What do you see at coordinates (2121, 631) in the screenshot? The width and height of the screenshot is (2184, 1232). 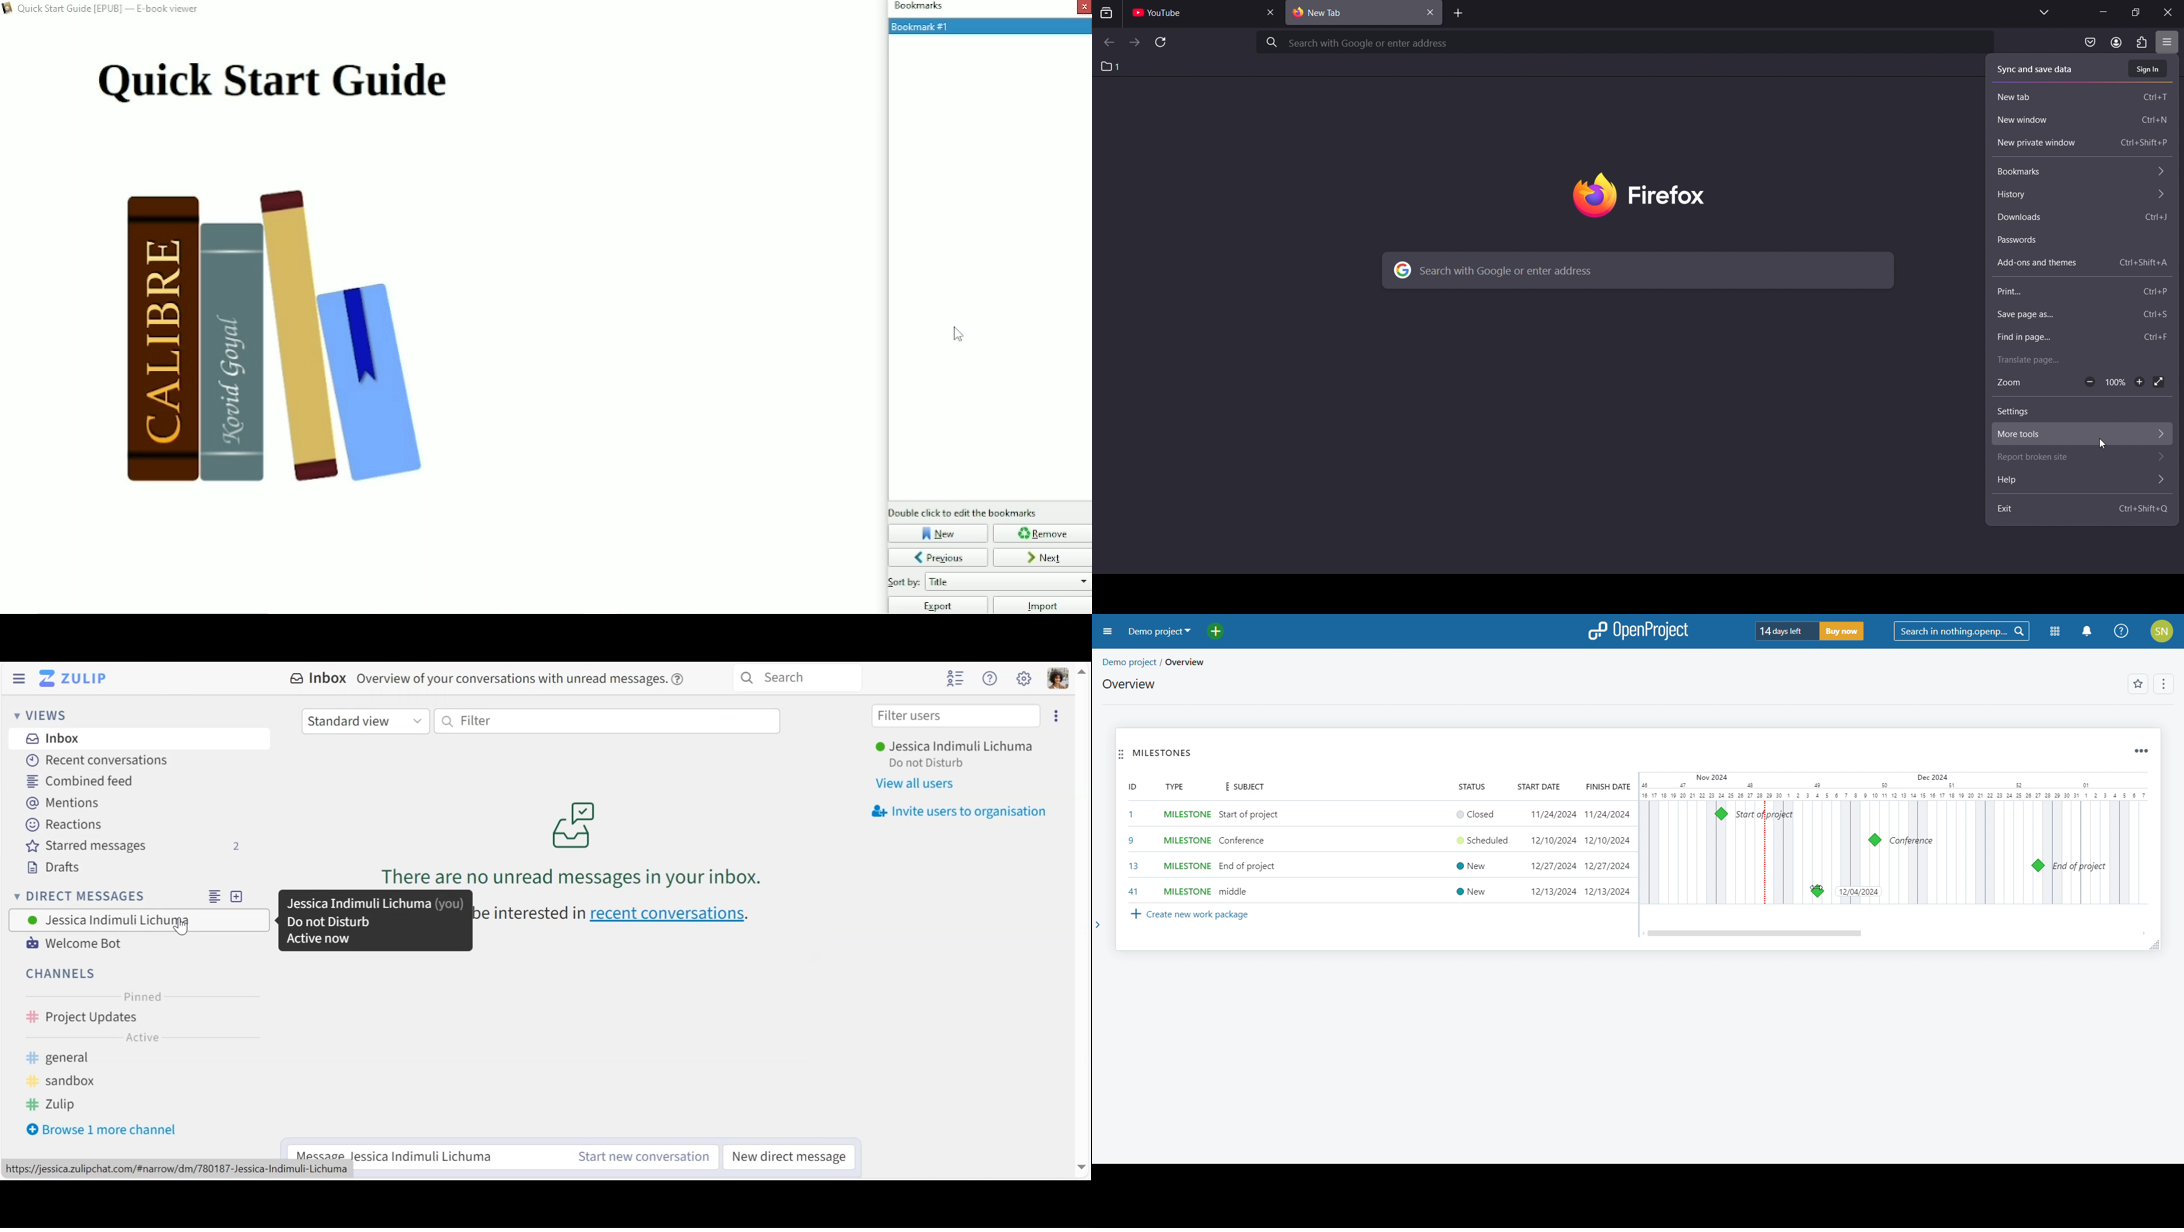 I see `help` at bounding box center [2121, 631].